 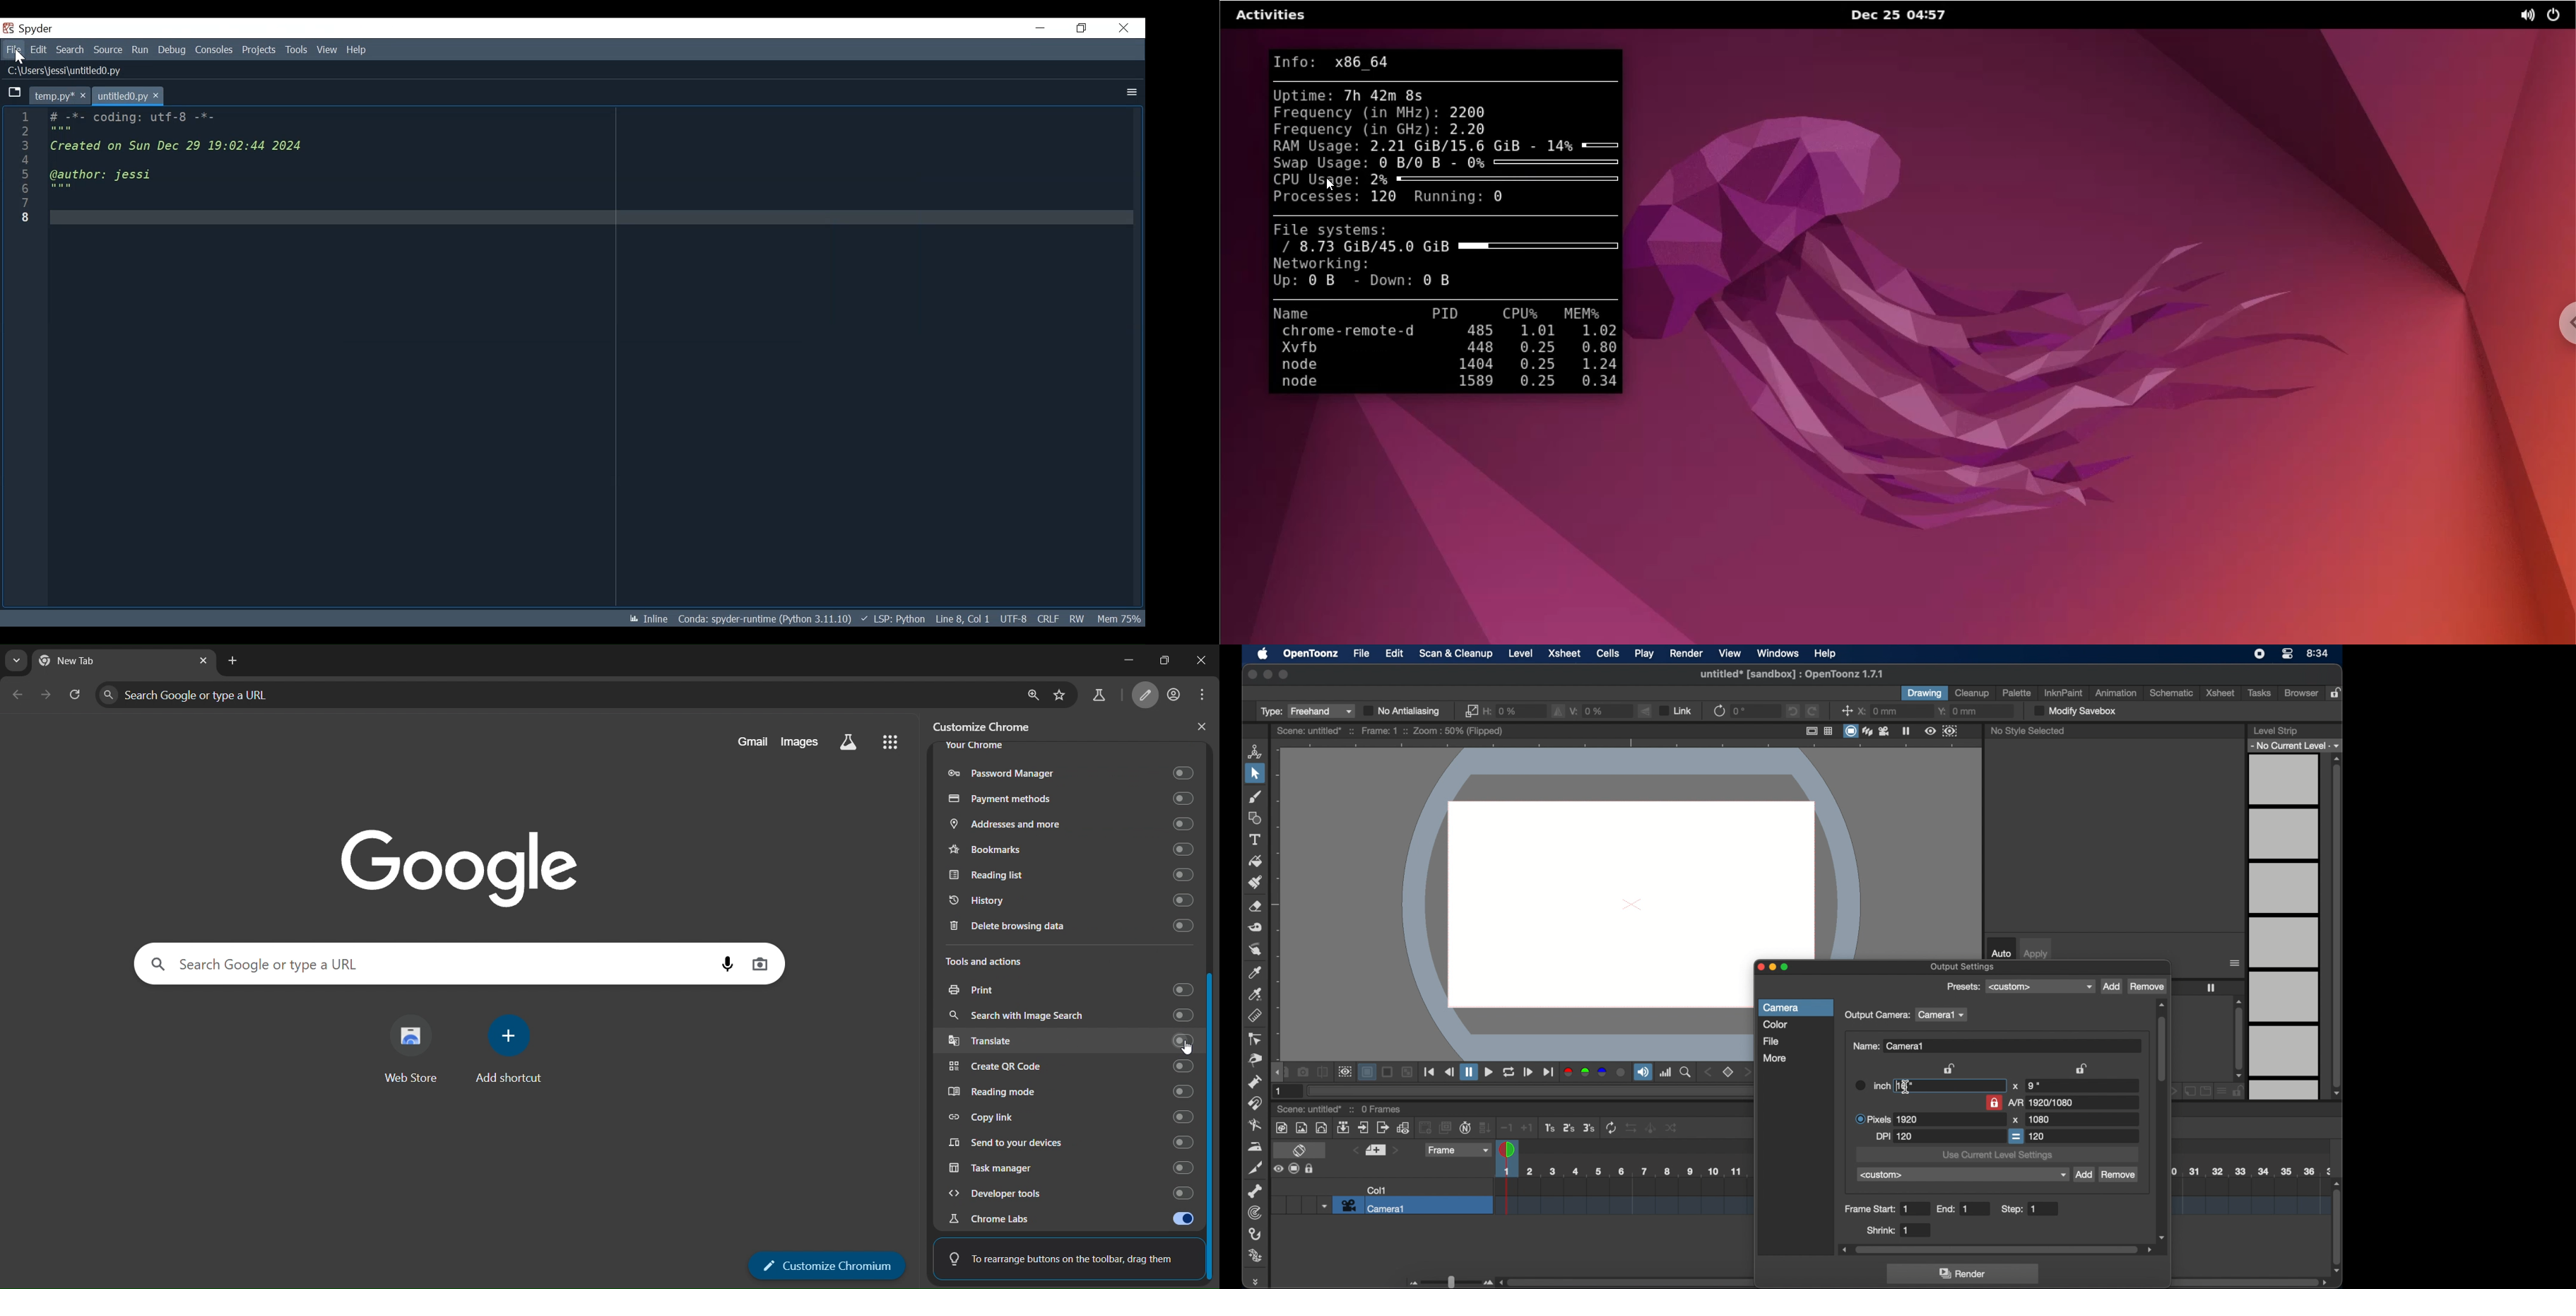 I want to click on level, so click(x=1521, y=653).